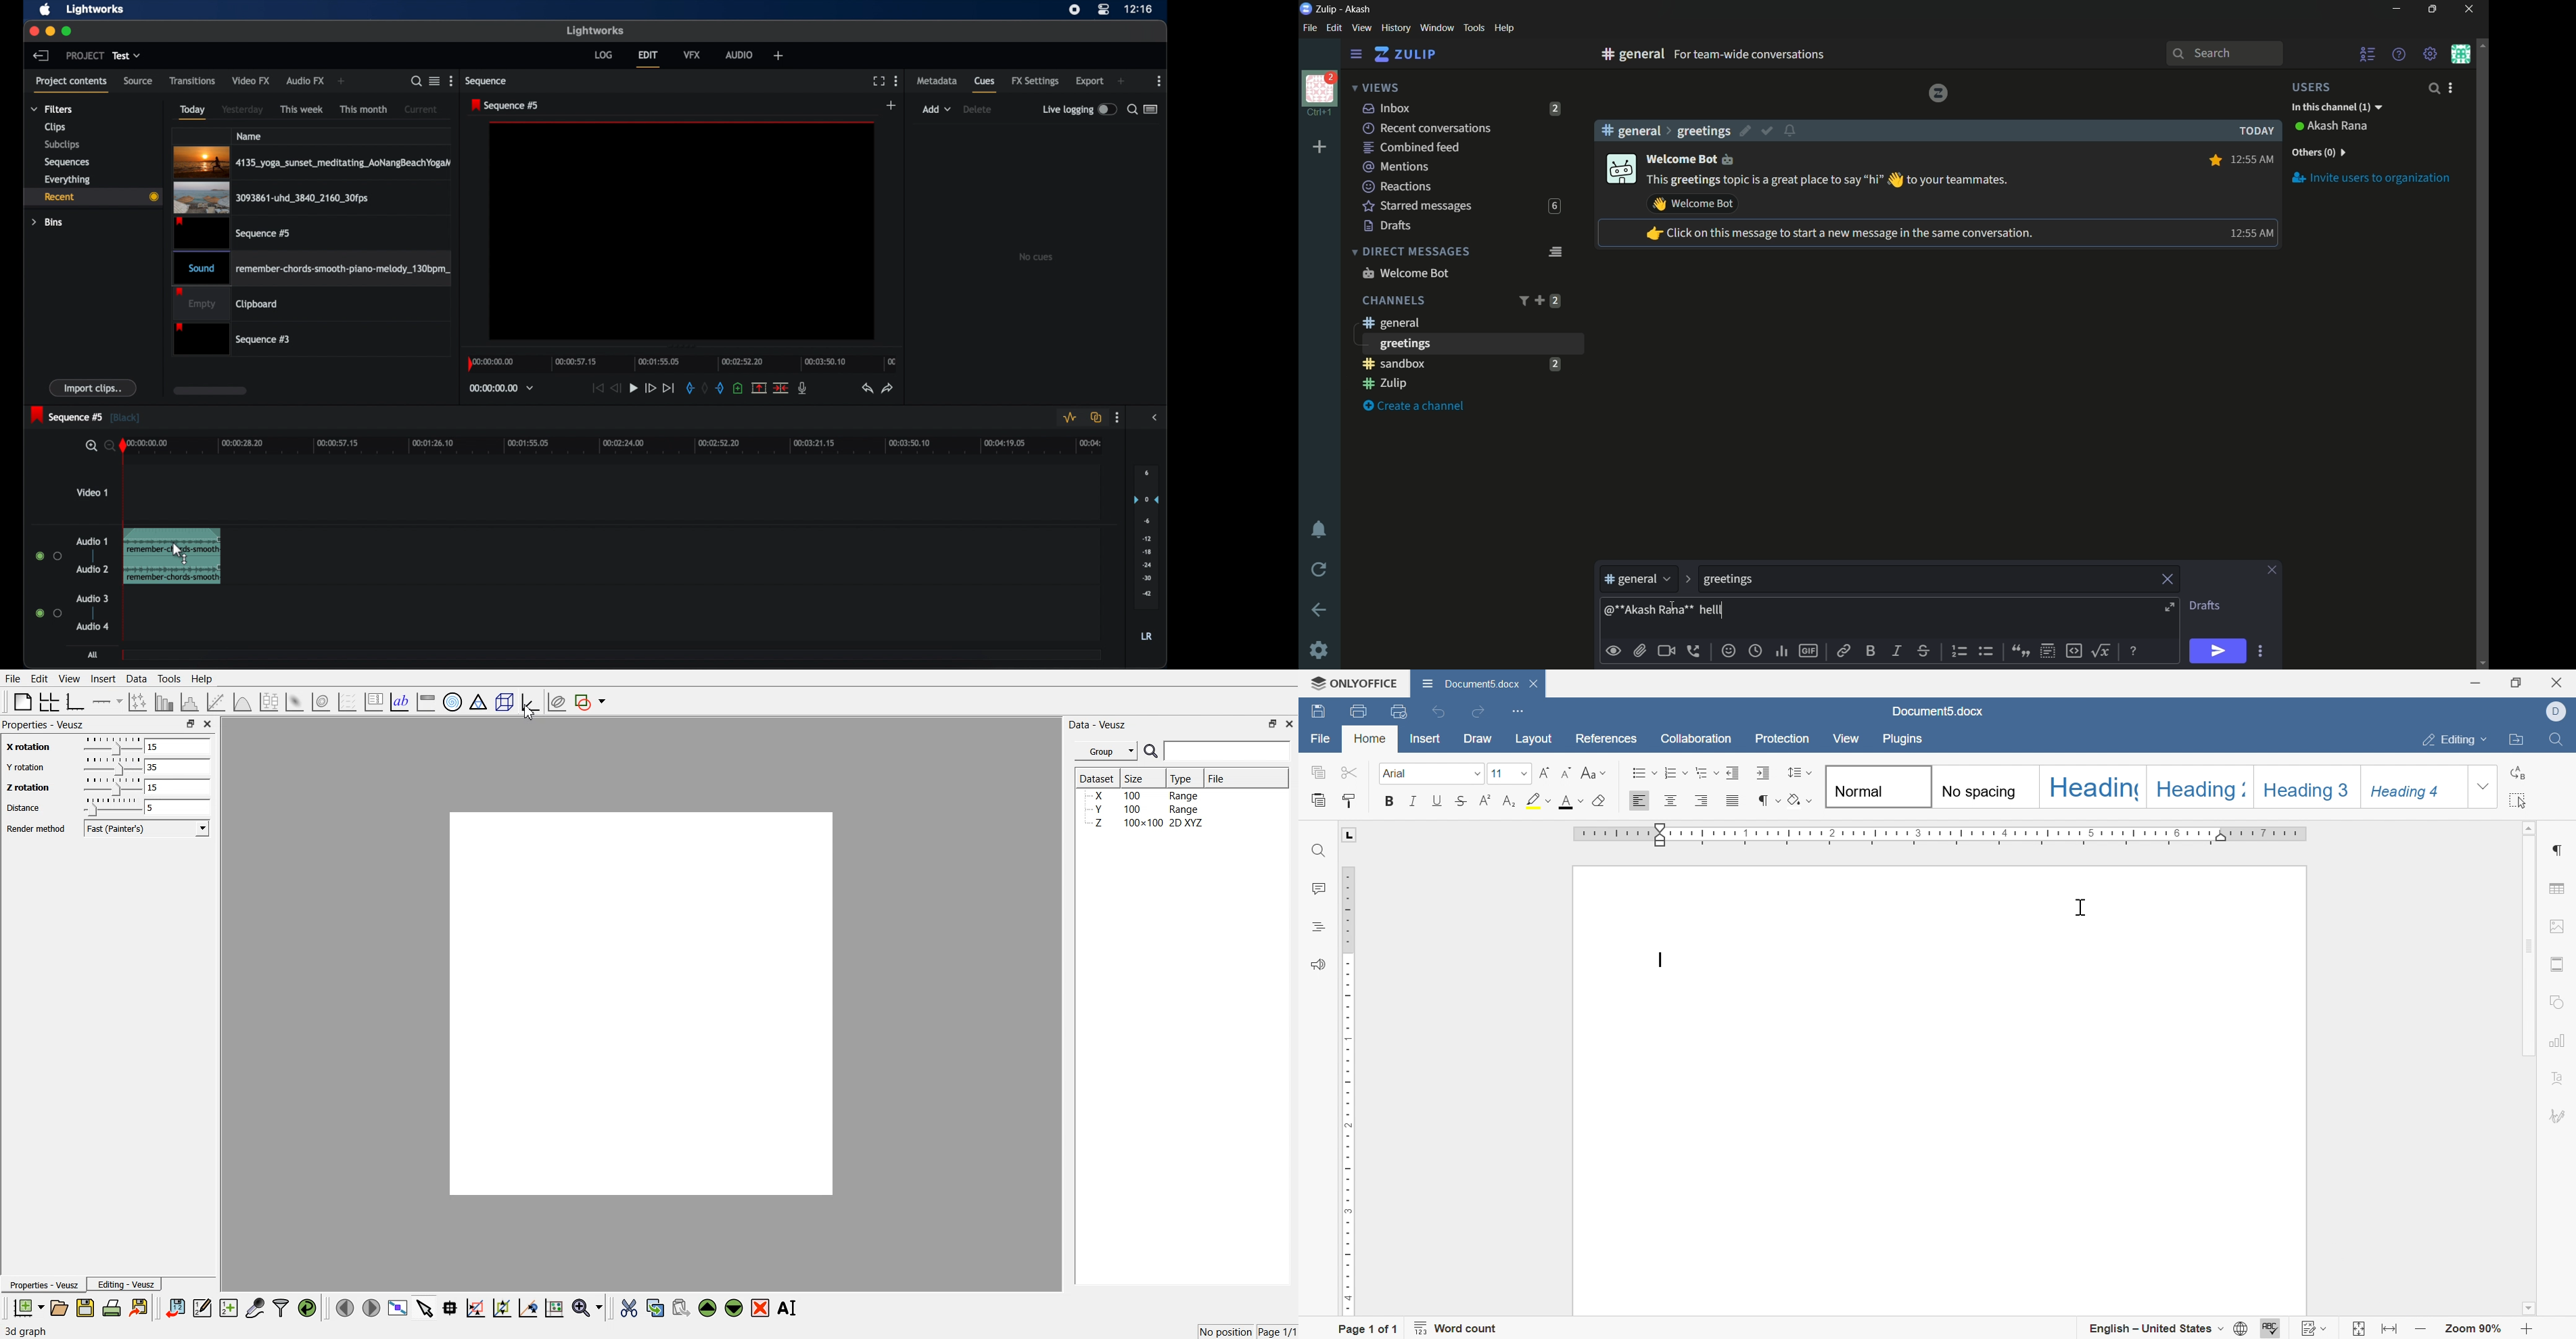  What do you see at coordinates (1783, 652) in the screenshot?
I see `add poll` at bounding box center [1783, 652].